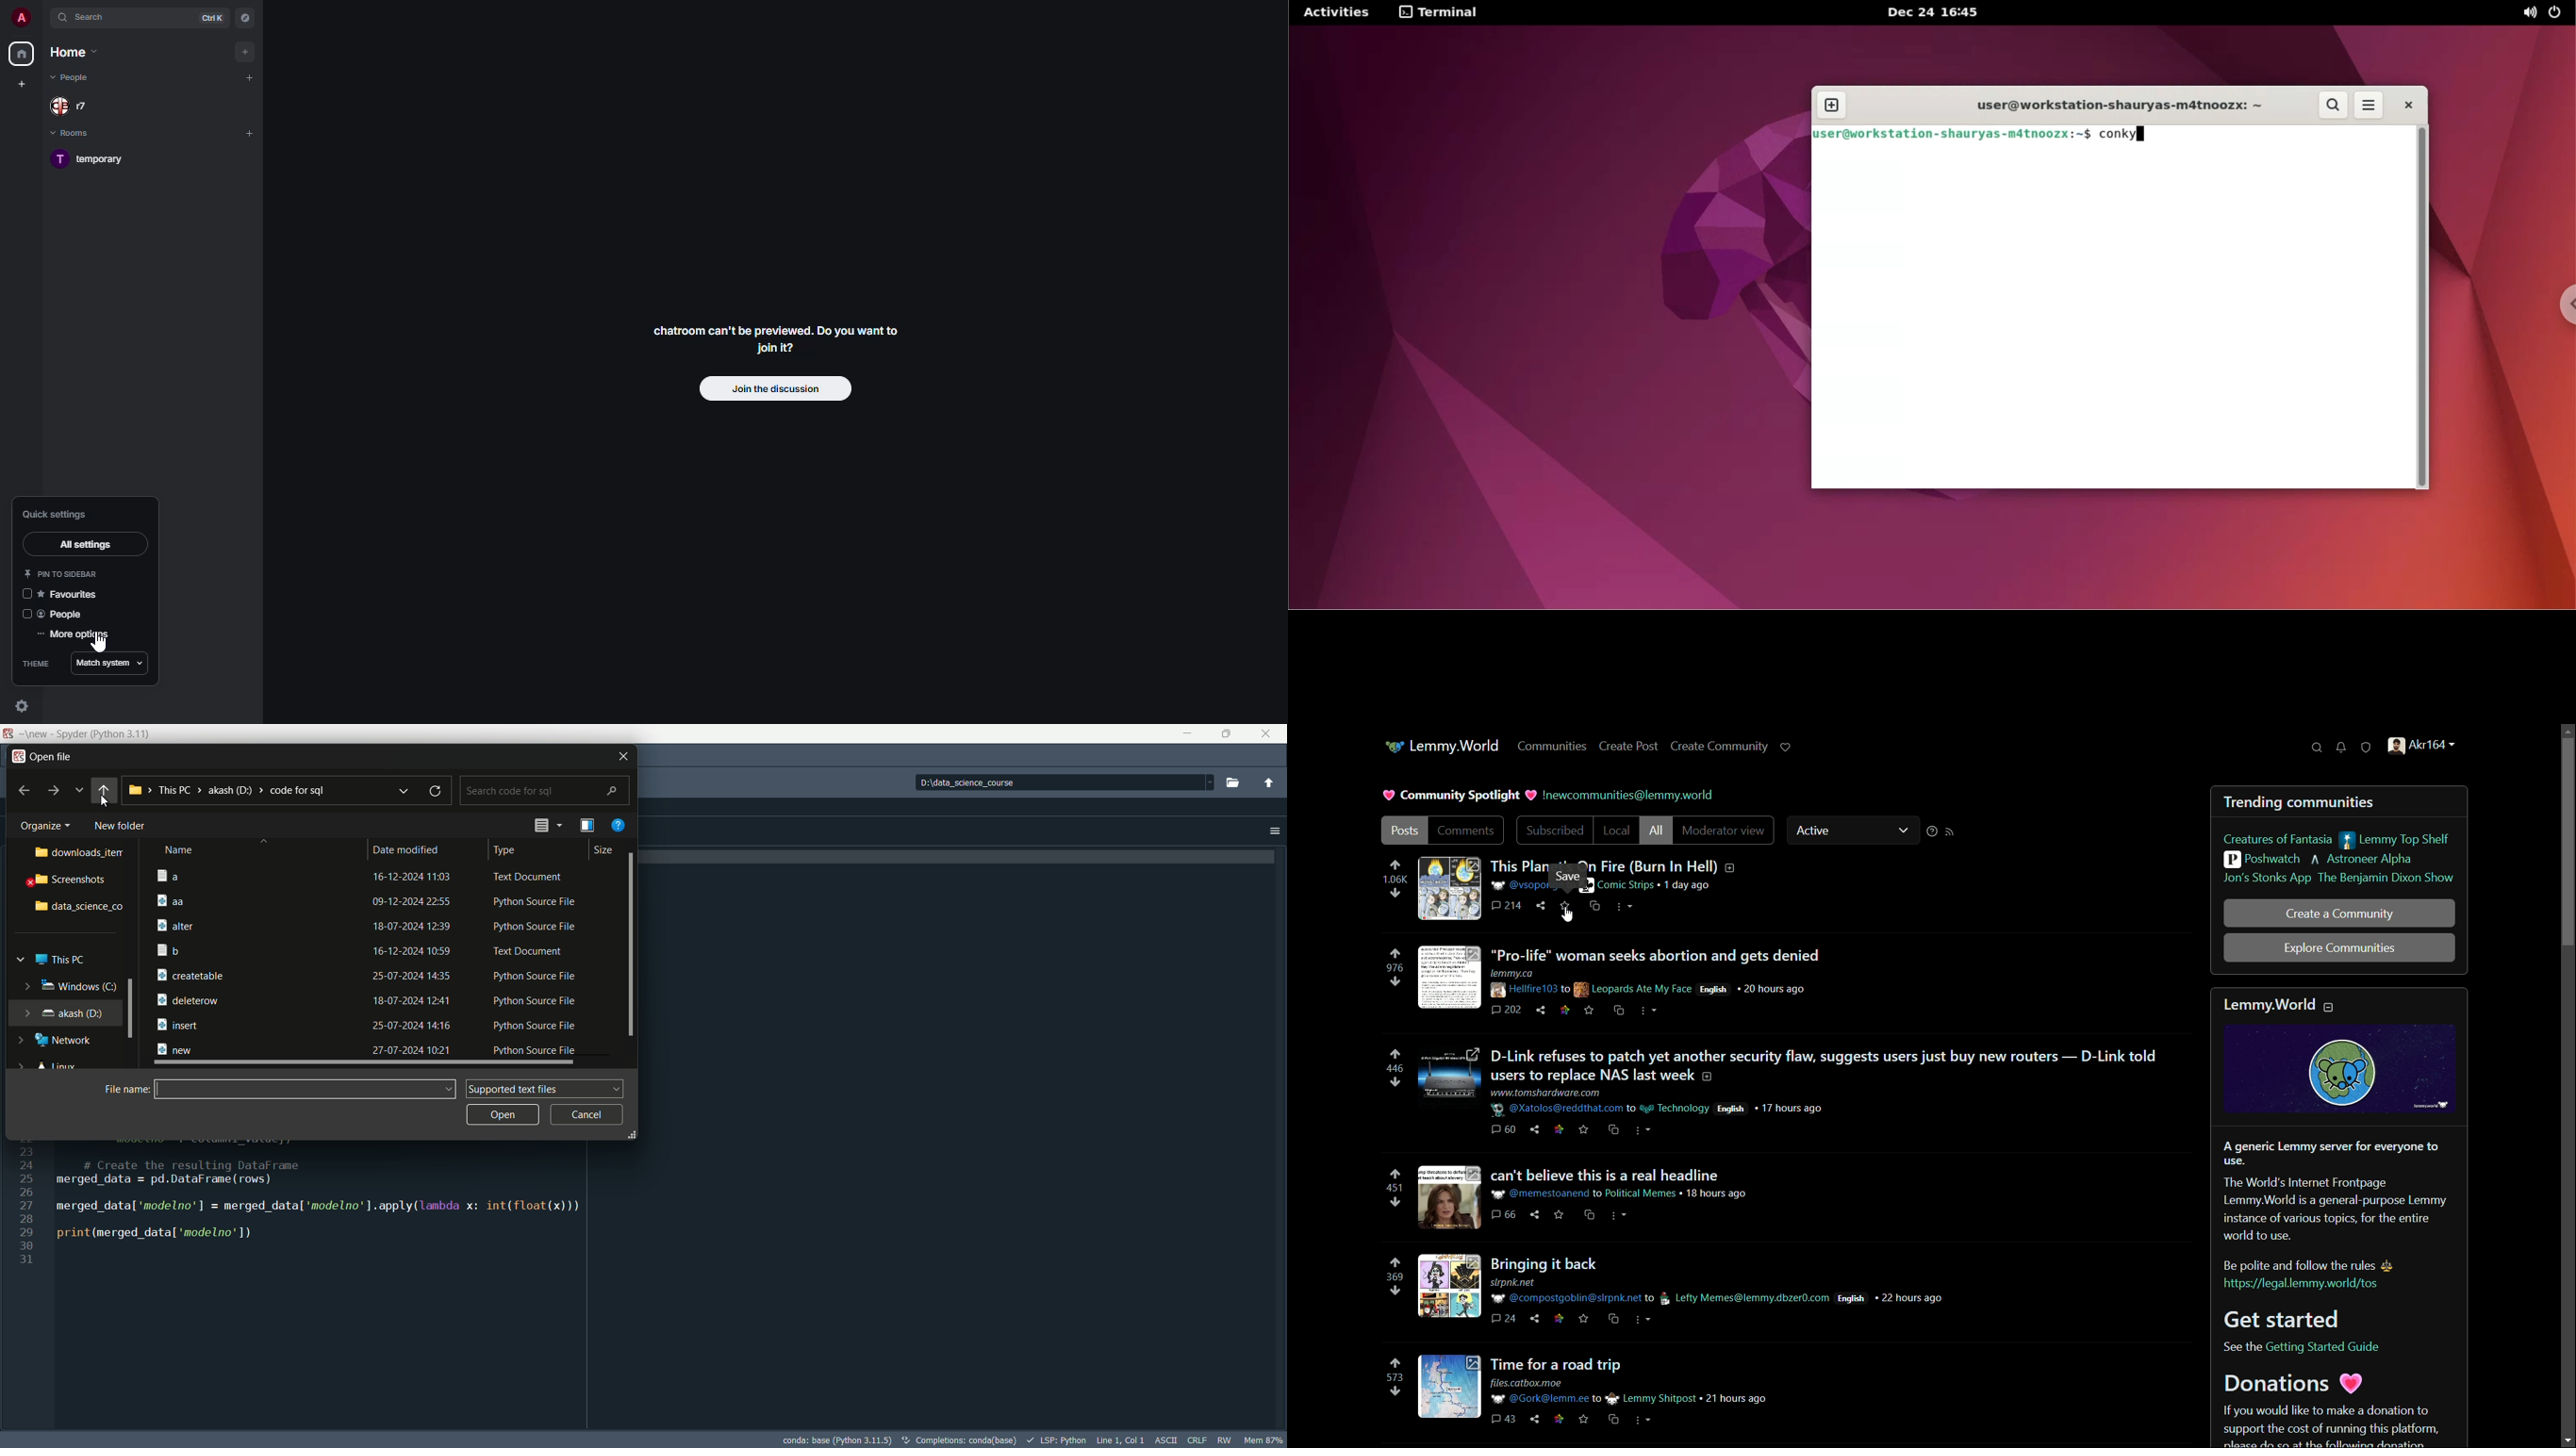  I want to click on expand, so click(45, 17).